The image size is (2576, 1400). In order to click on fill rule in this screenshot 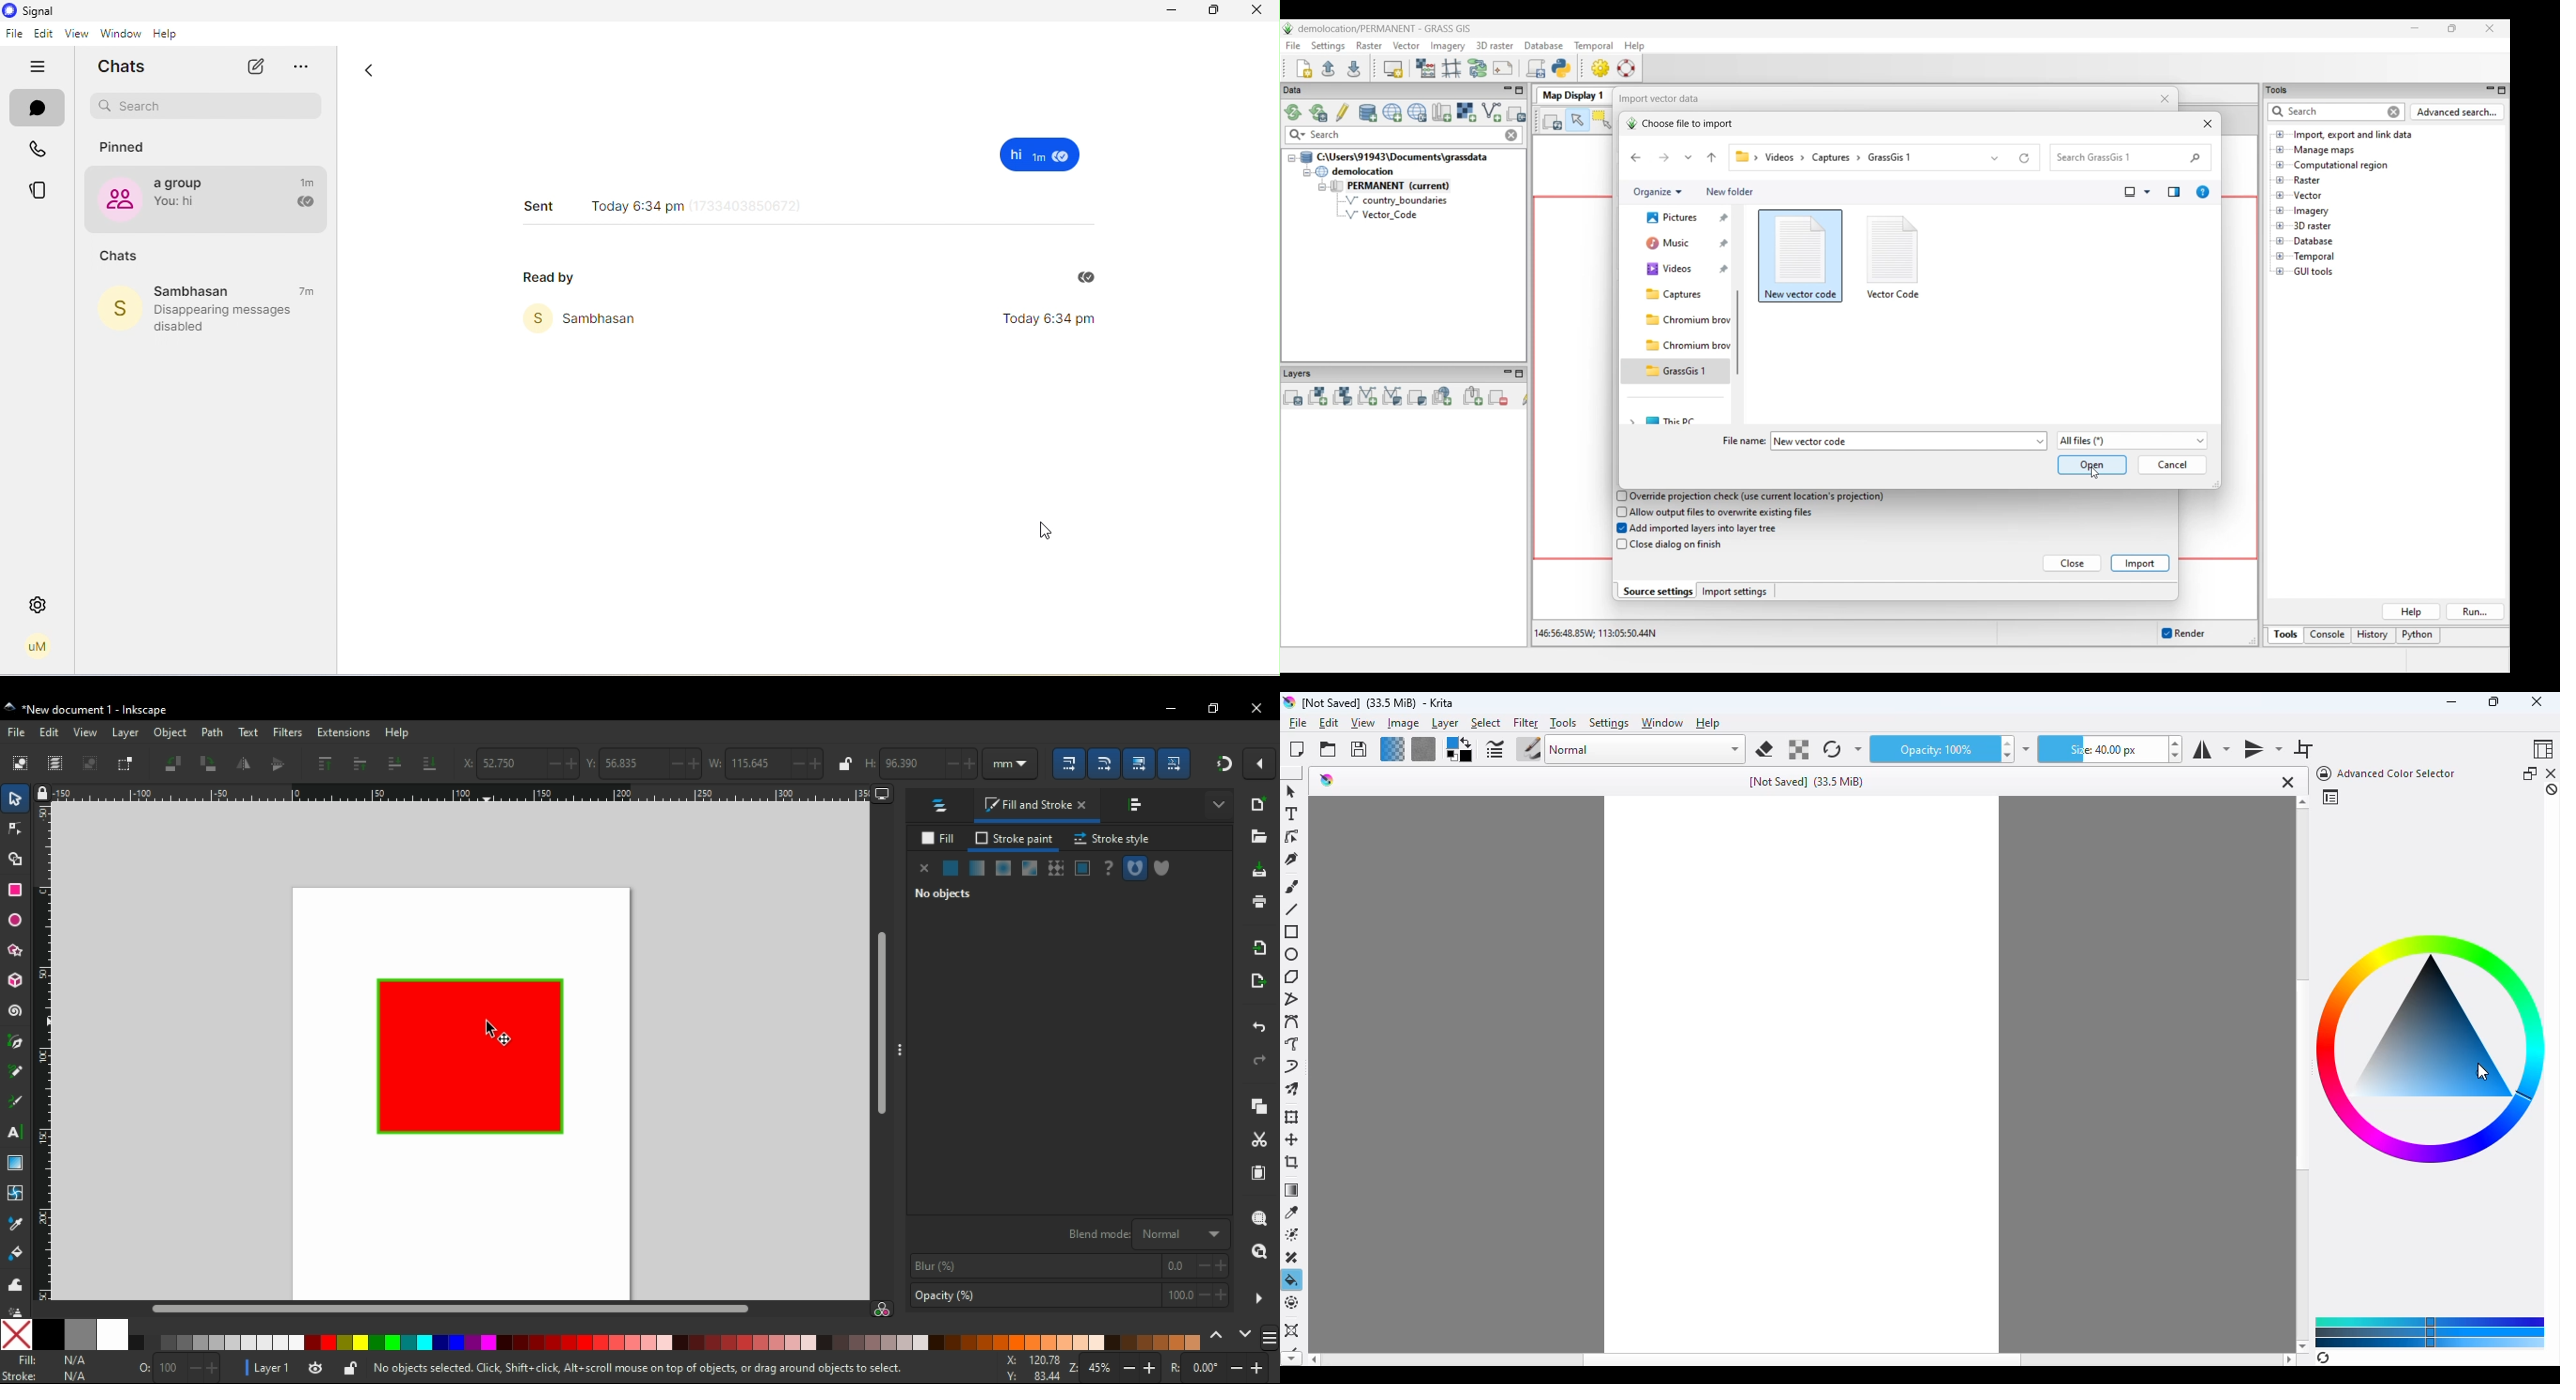, I will do `click(1135, 868)`.